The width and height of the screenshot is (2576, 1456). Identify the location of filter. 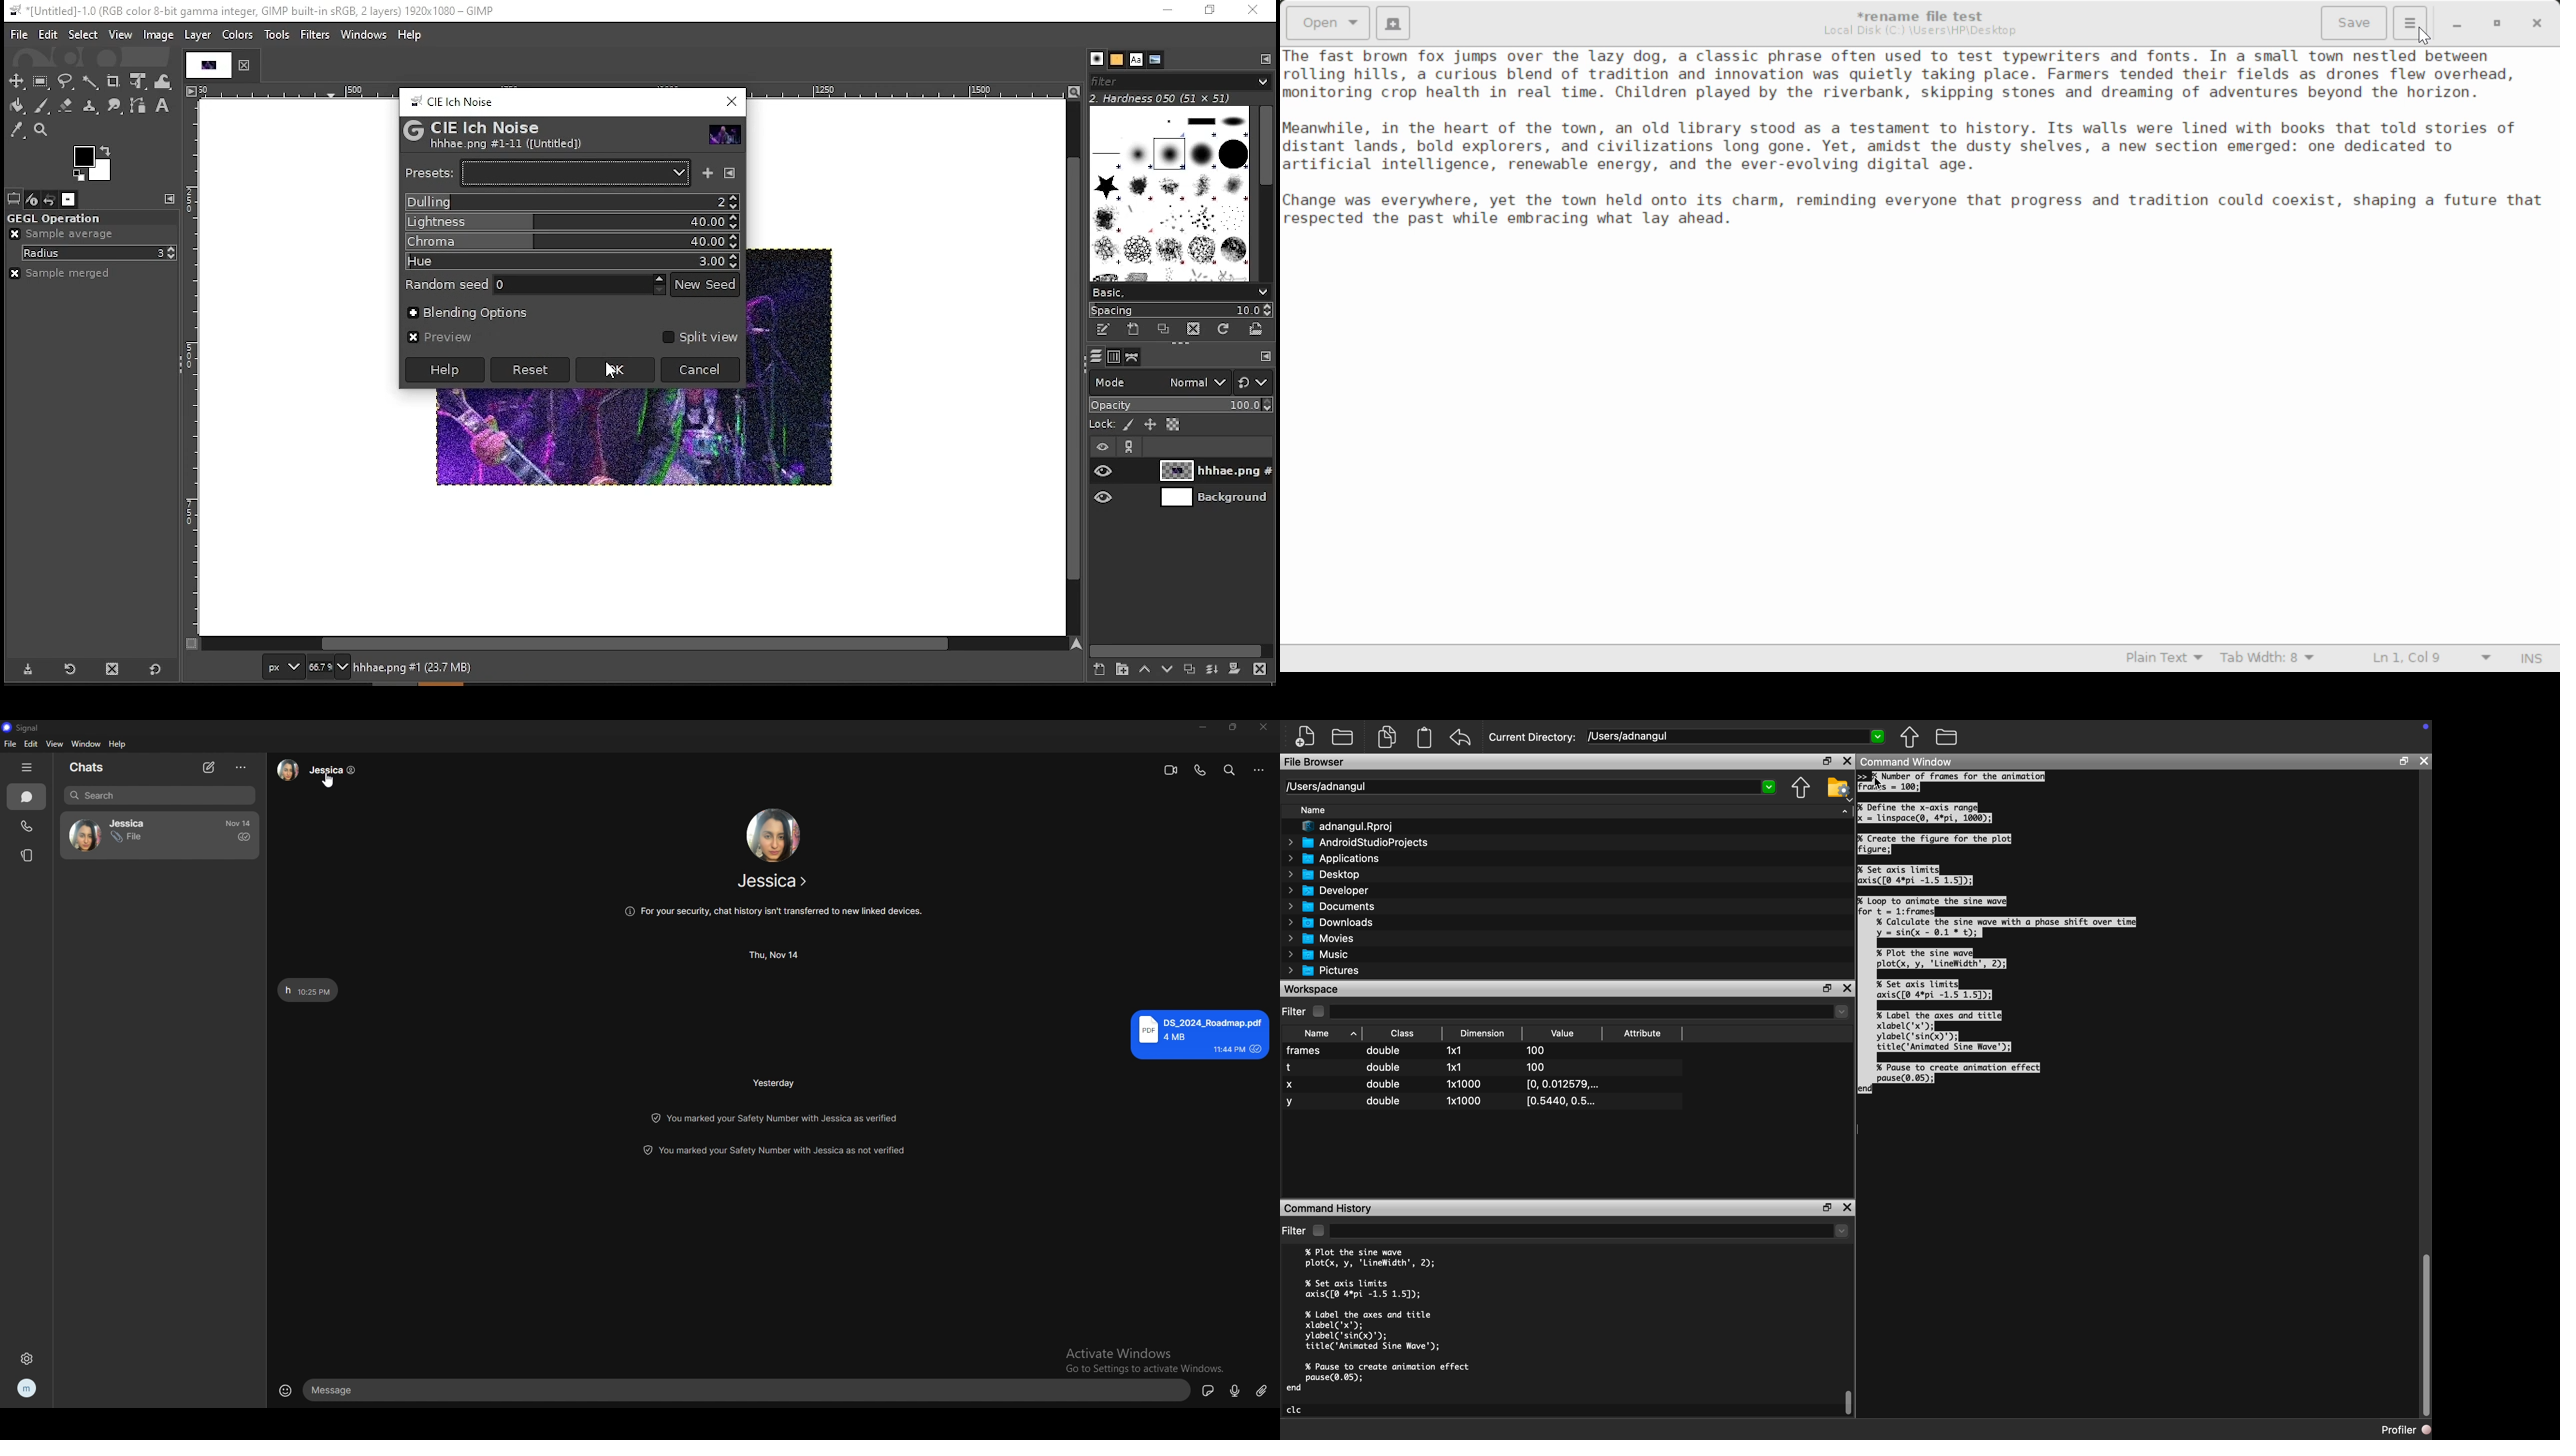
(315, 35).